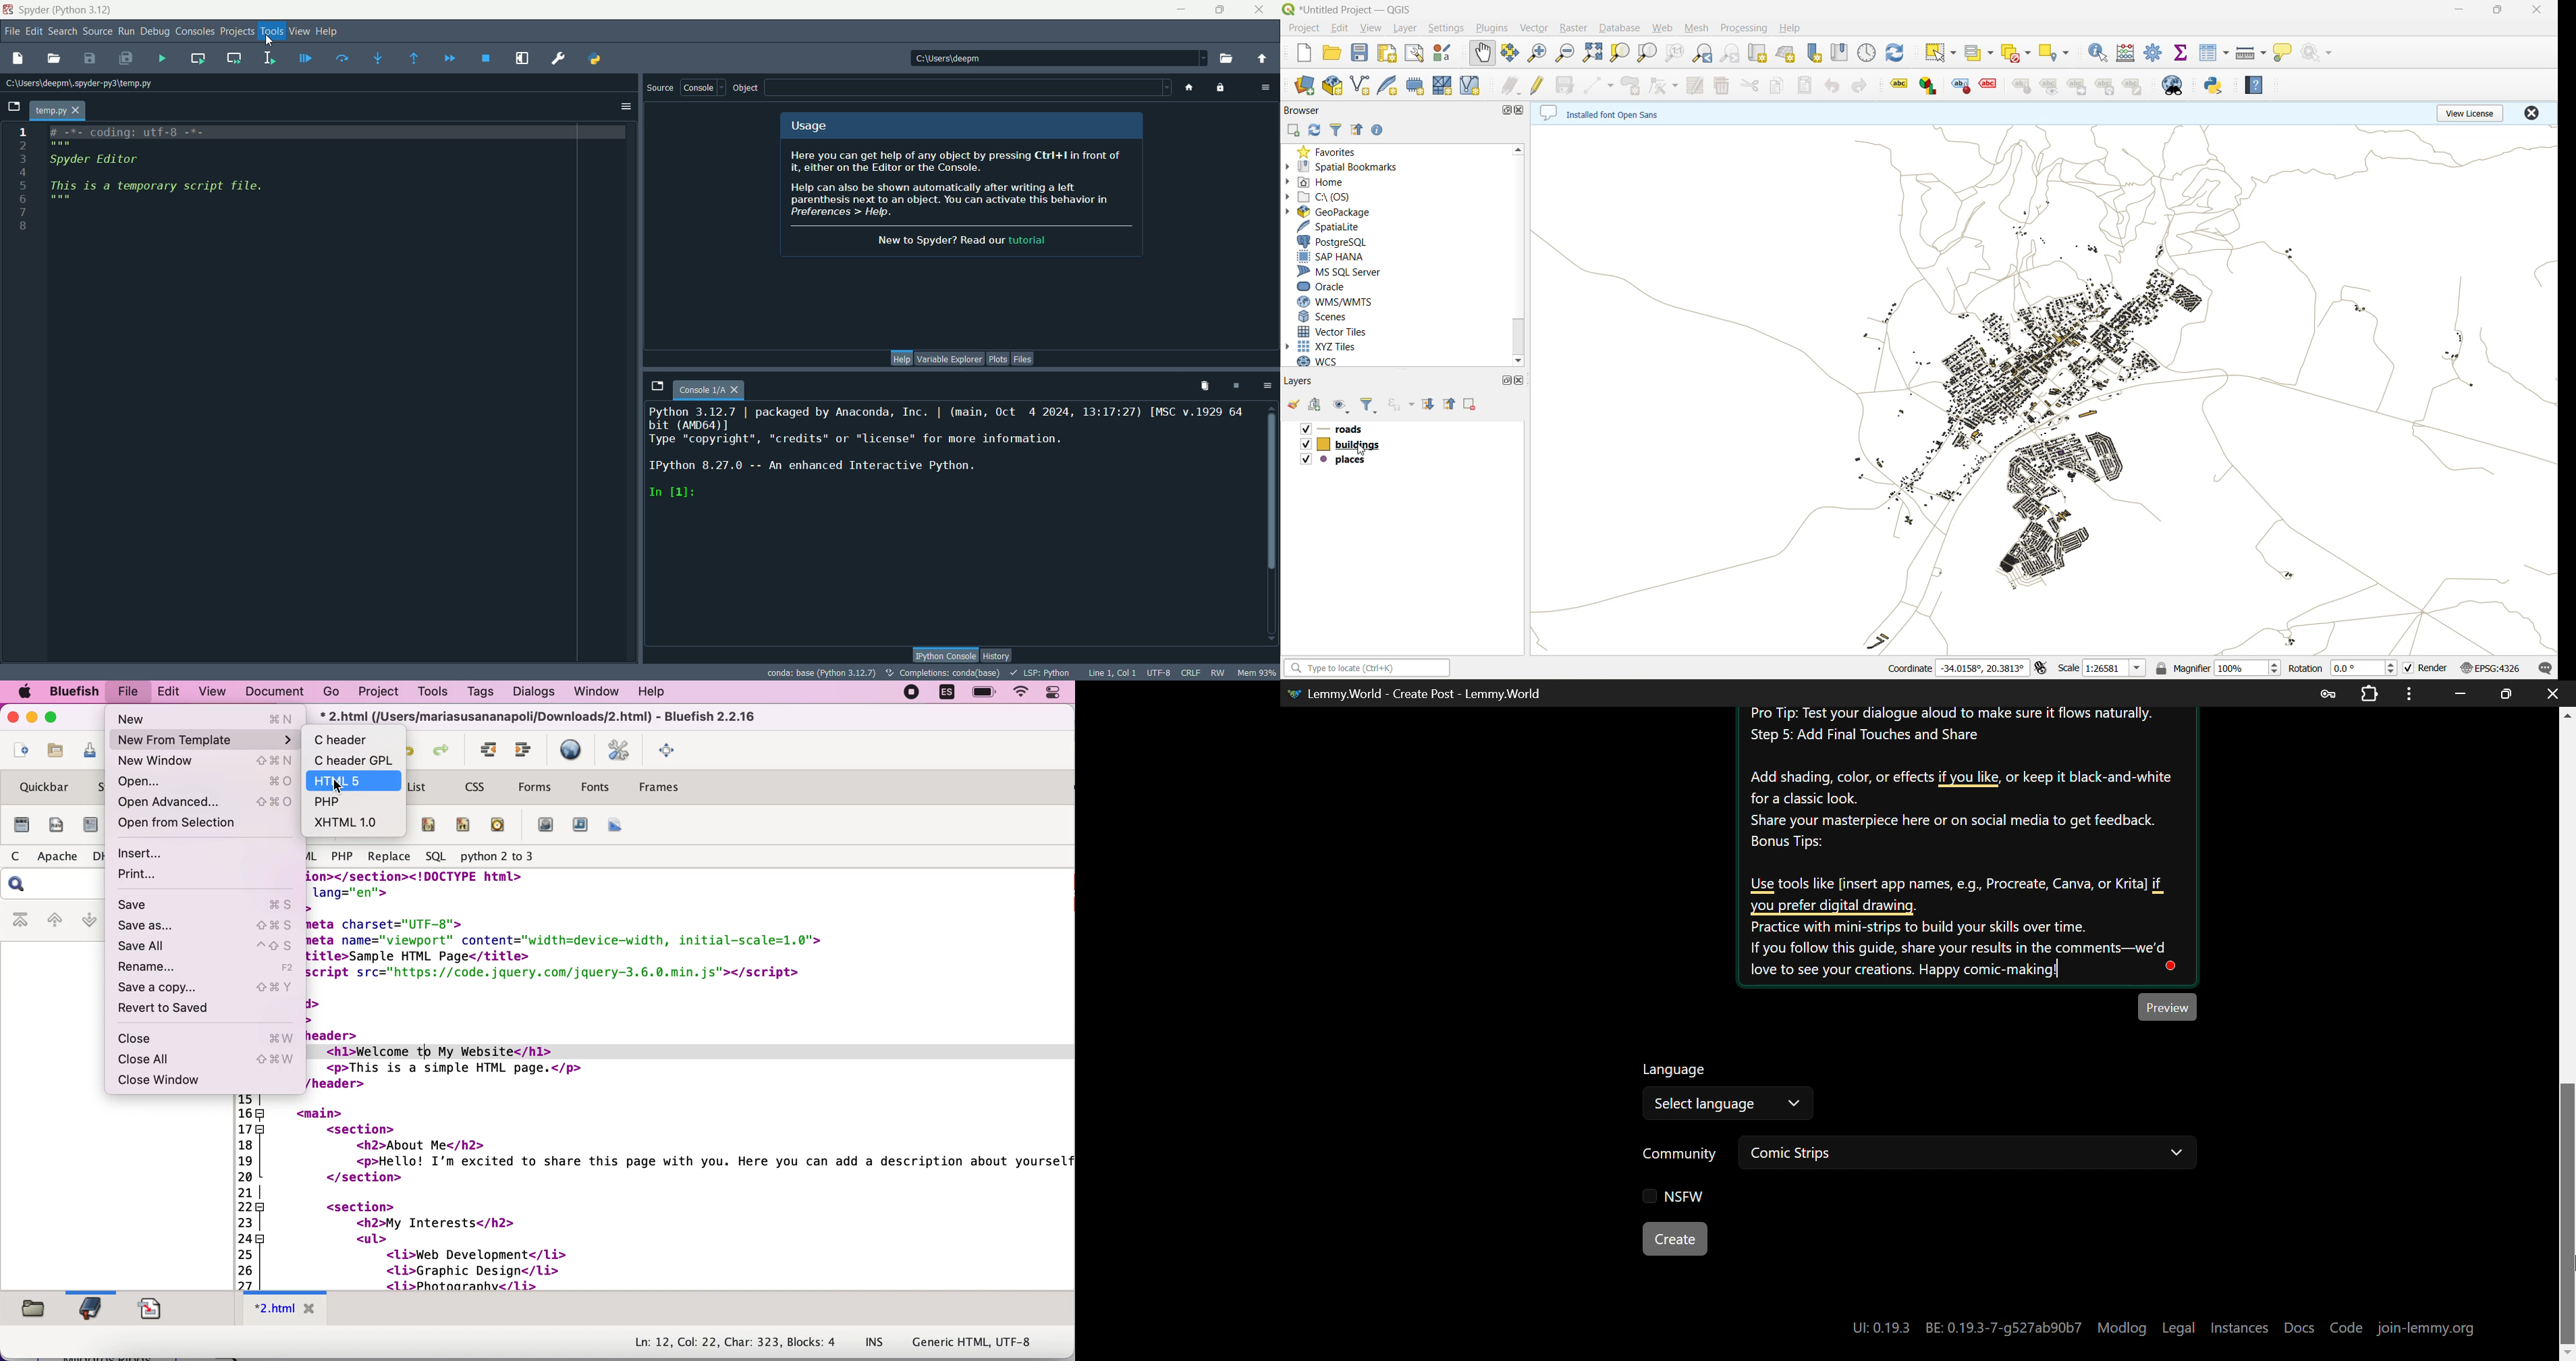 The height and width of the screenshot is (1372, 2576). Describe the element at coordinates (17, 59) in the screenshot. I see `new` at that location.